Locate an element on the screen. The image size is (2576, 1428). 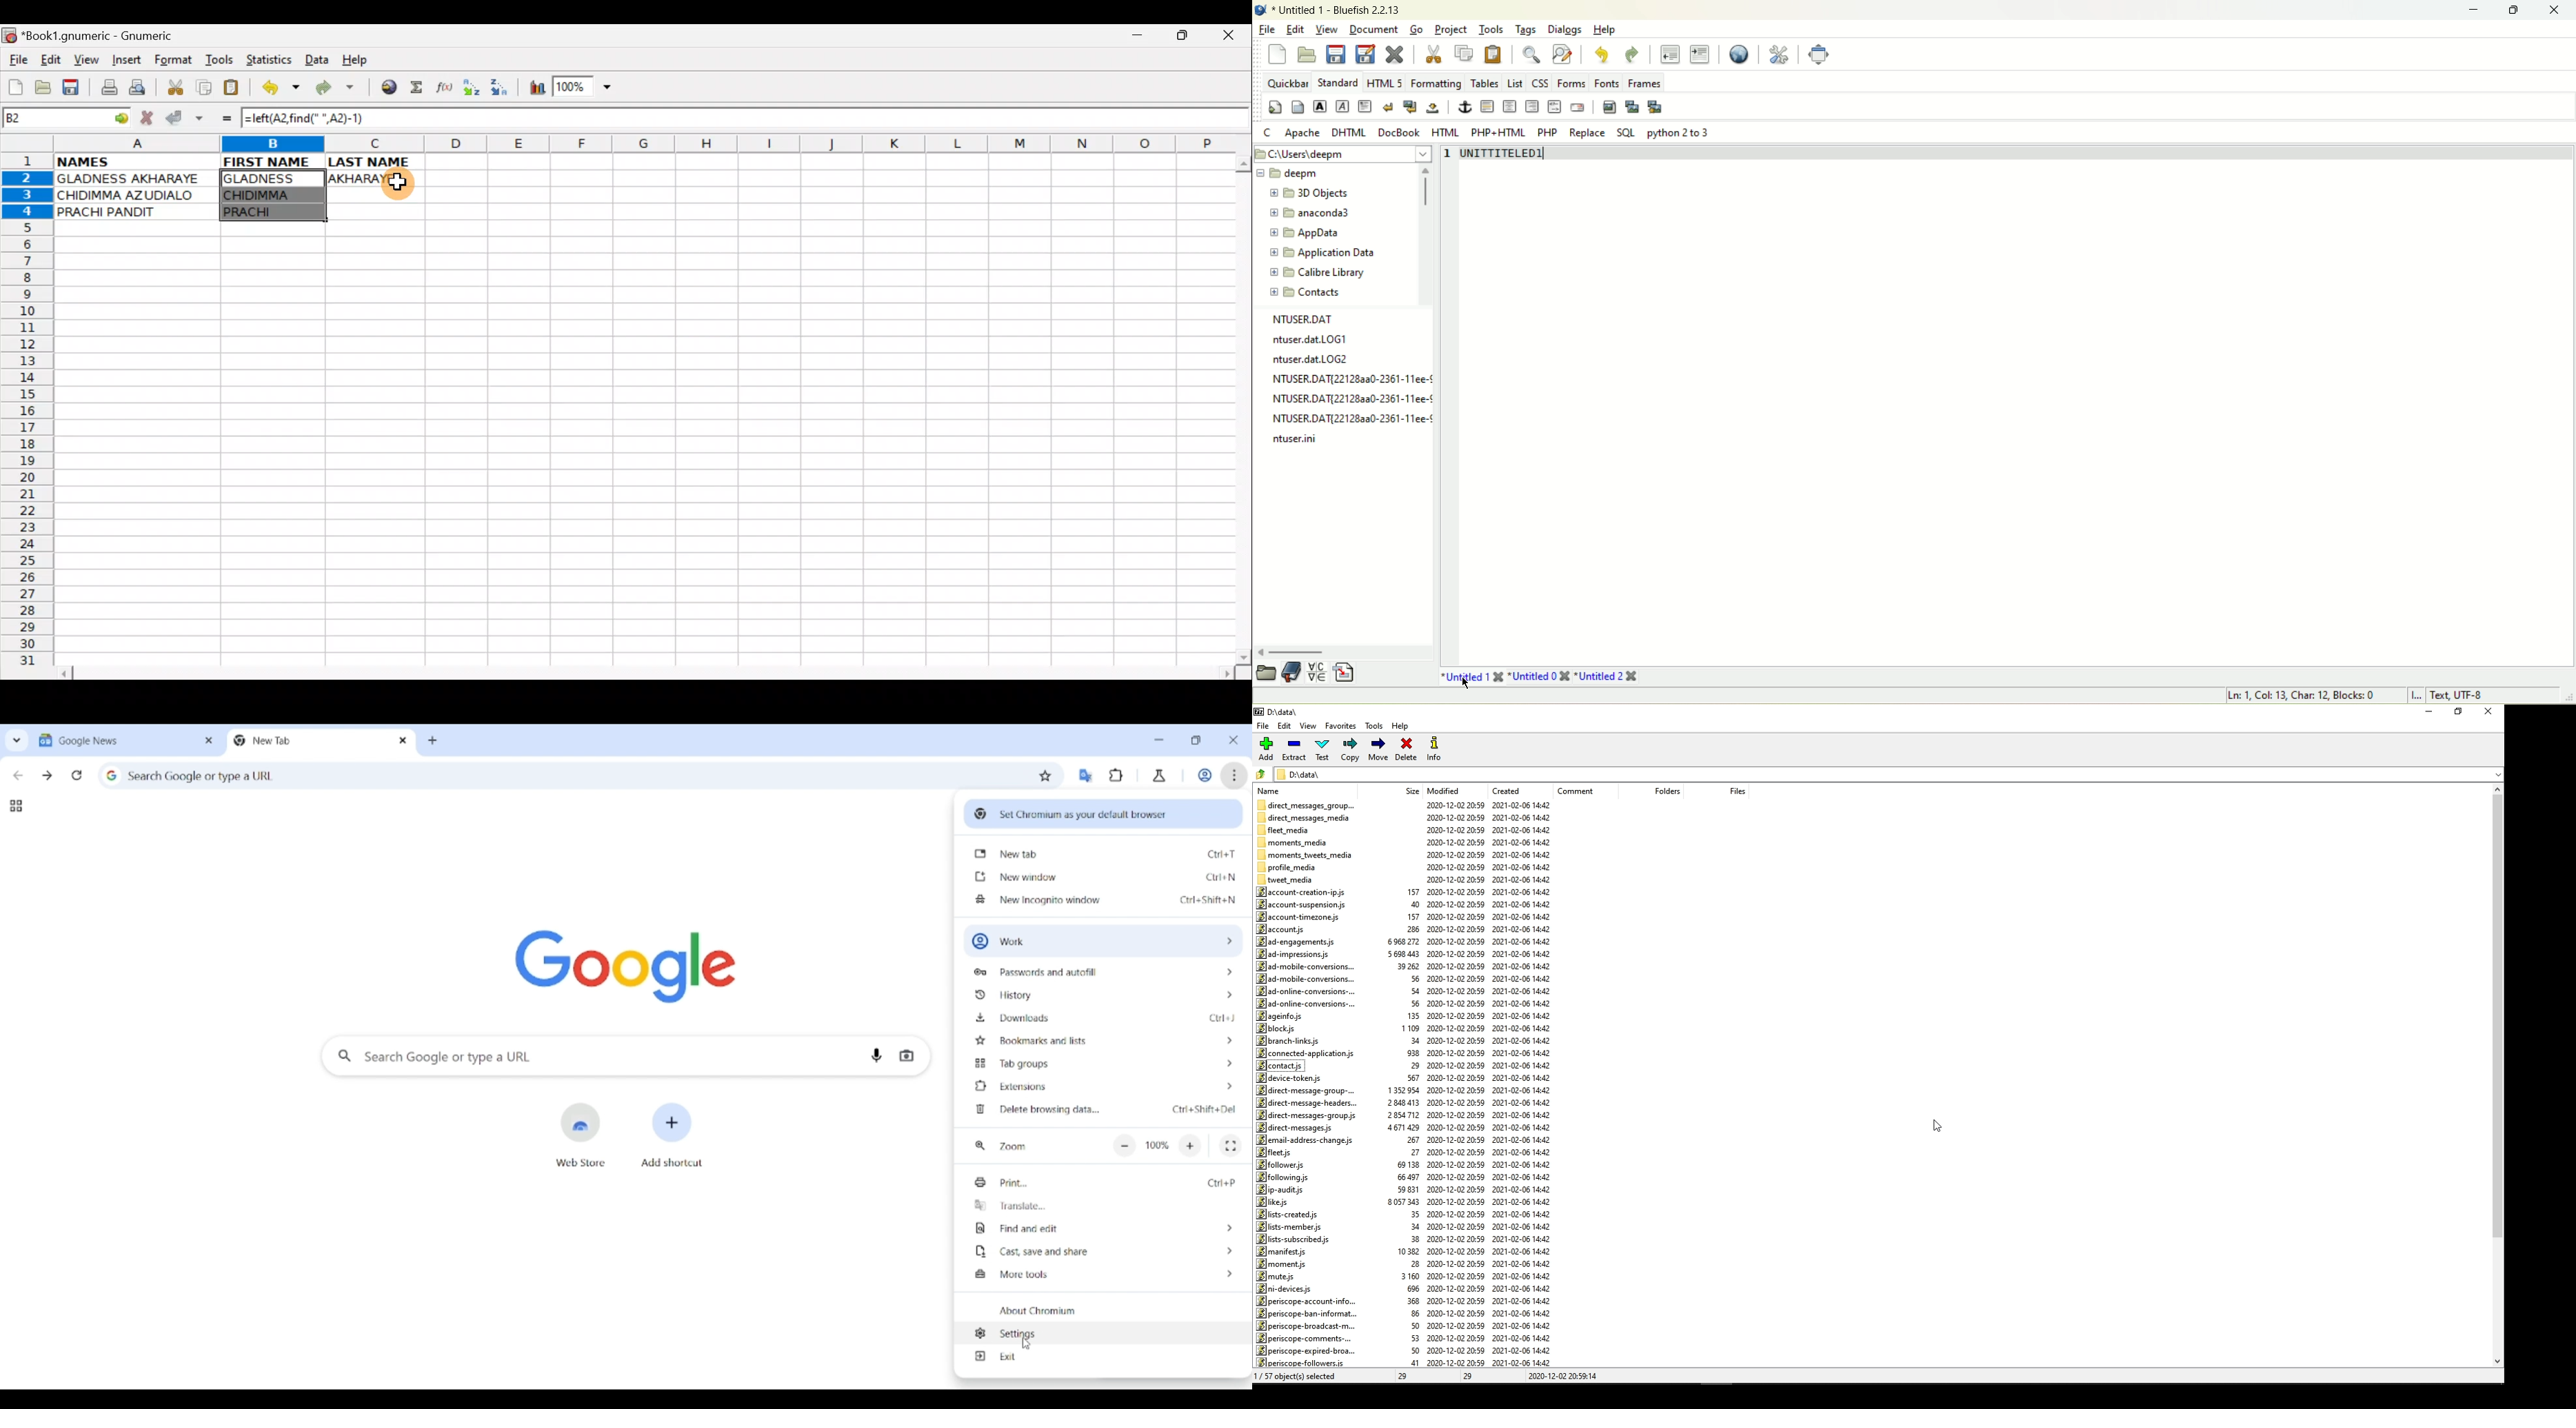
DHTML is located at coordinates (1347, 134).